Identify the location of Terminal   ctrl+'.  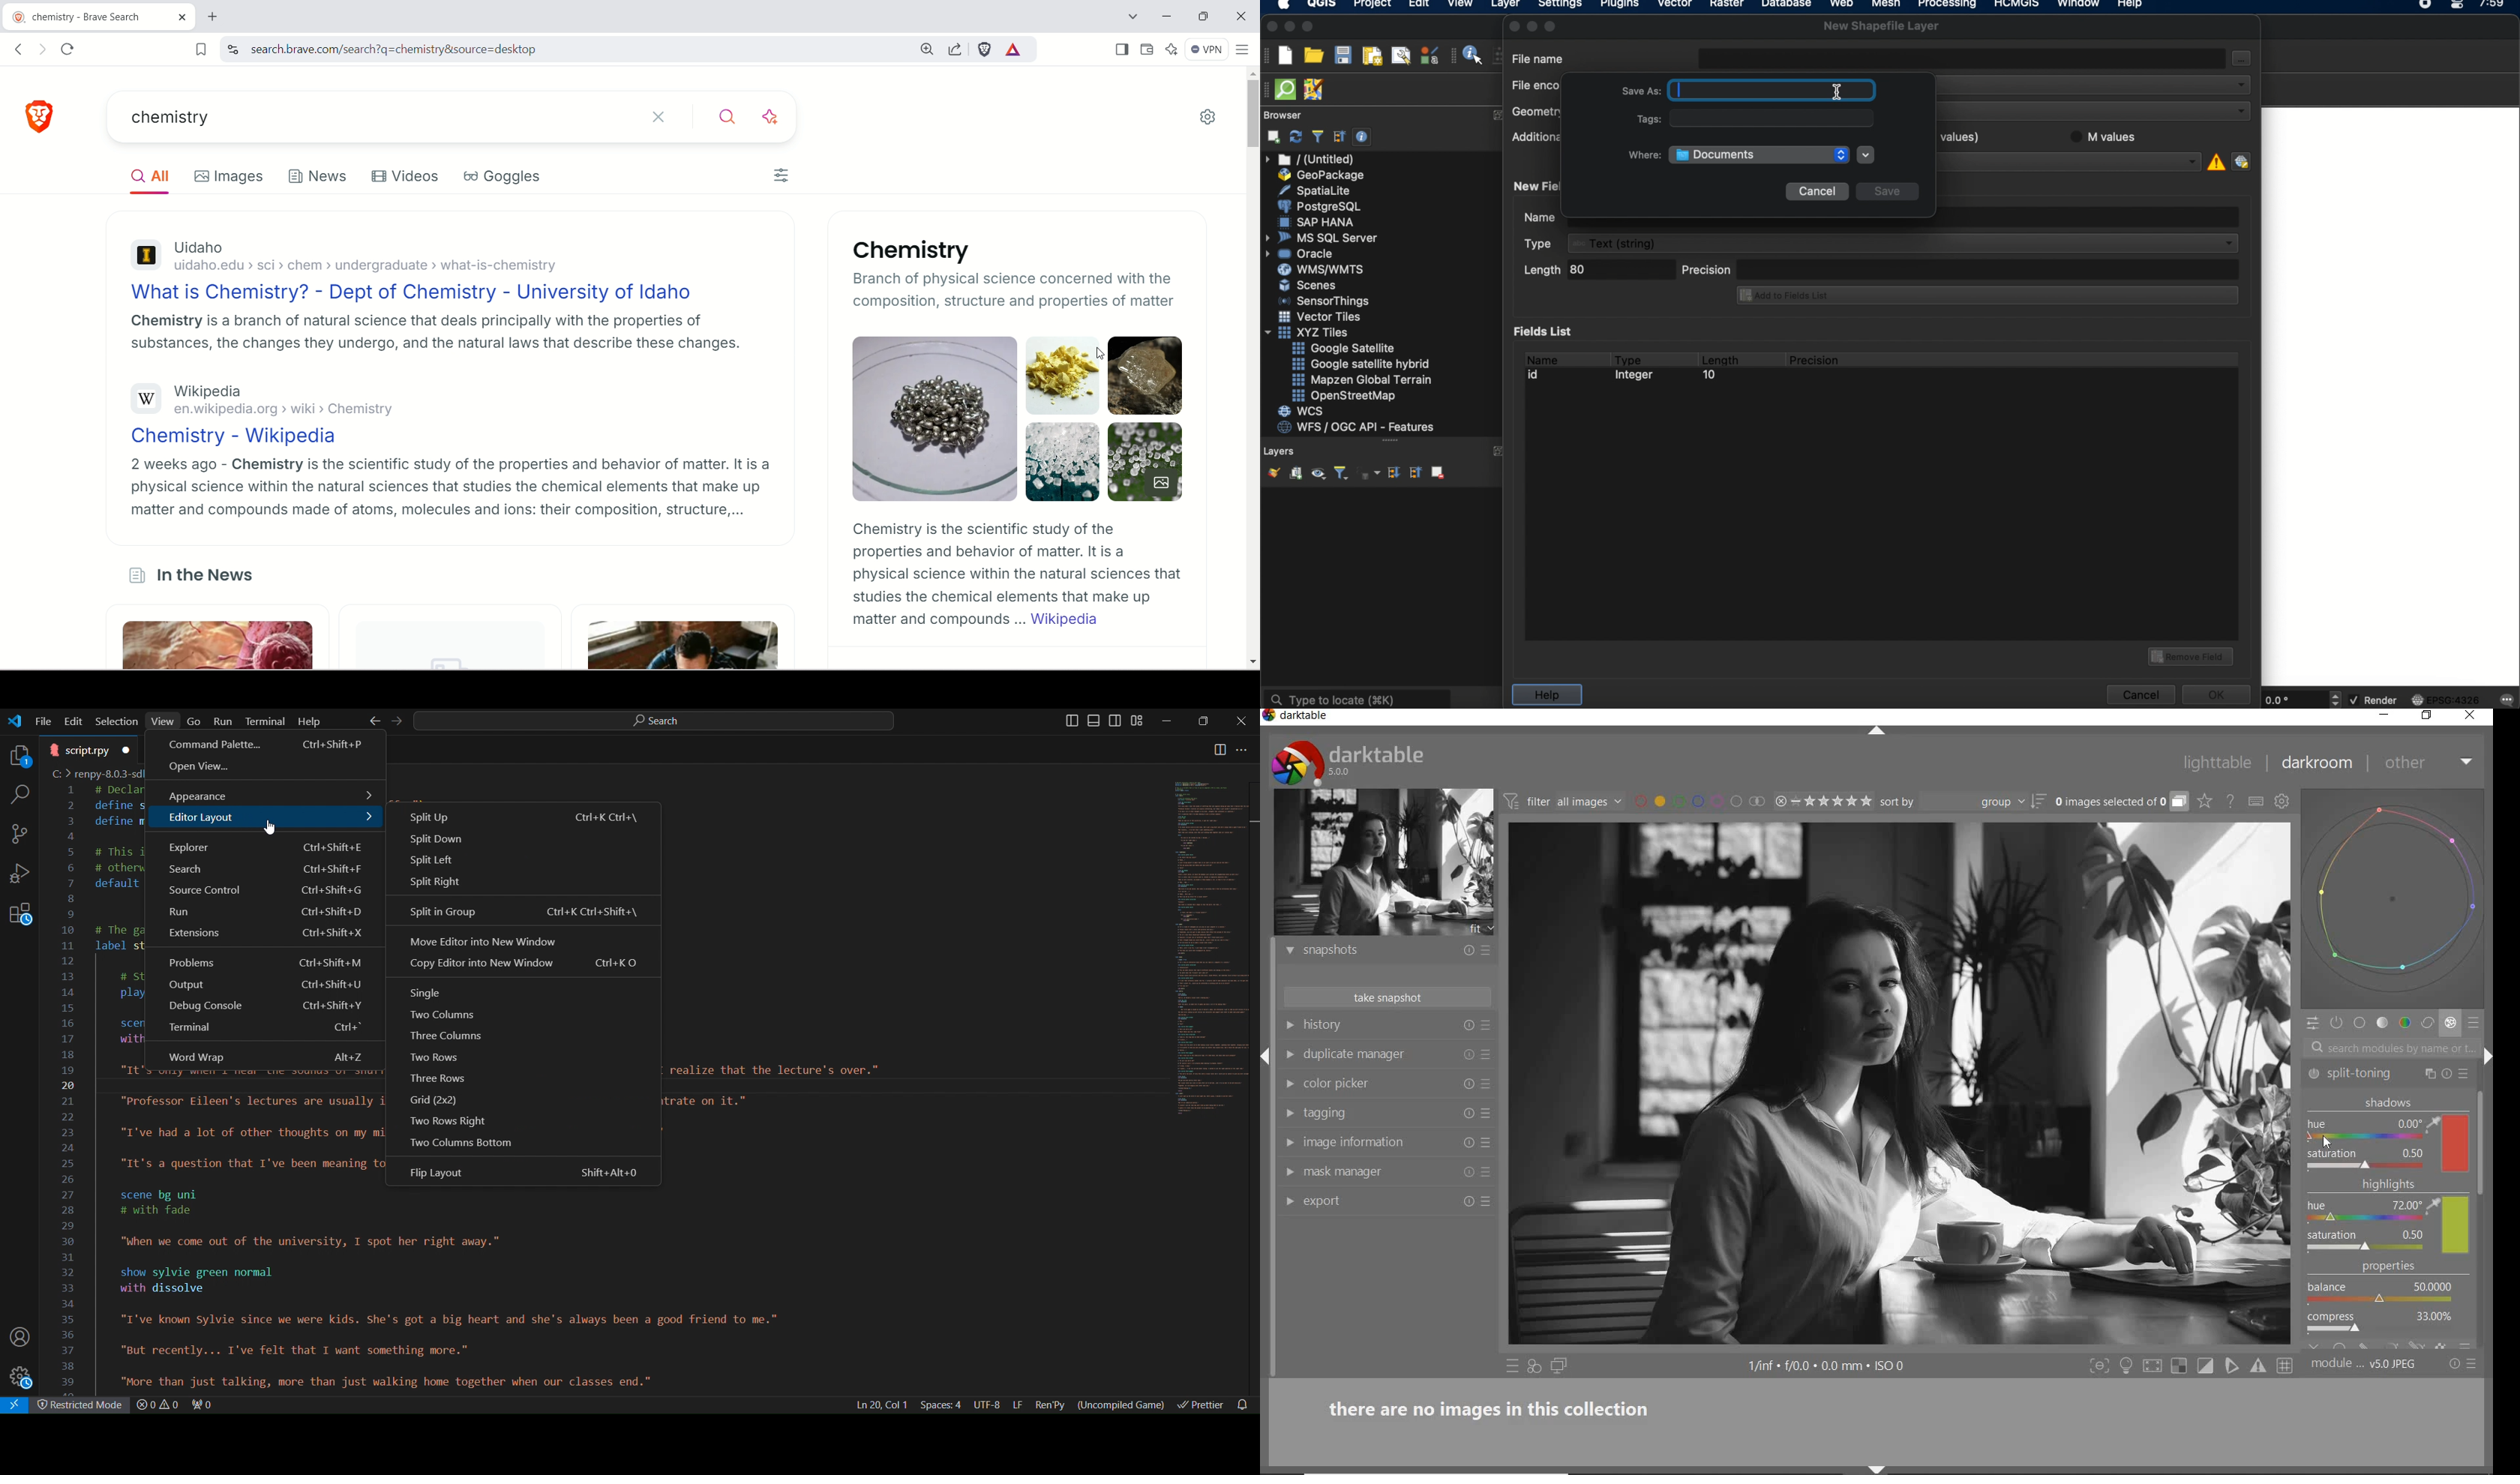
(267, 1032).